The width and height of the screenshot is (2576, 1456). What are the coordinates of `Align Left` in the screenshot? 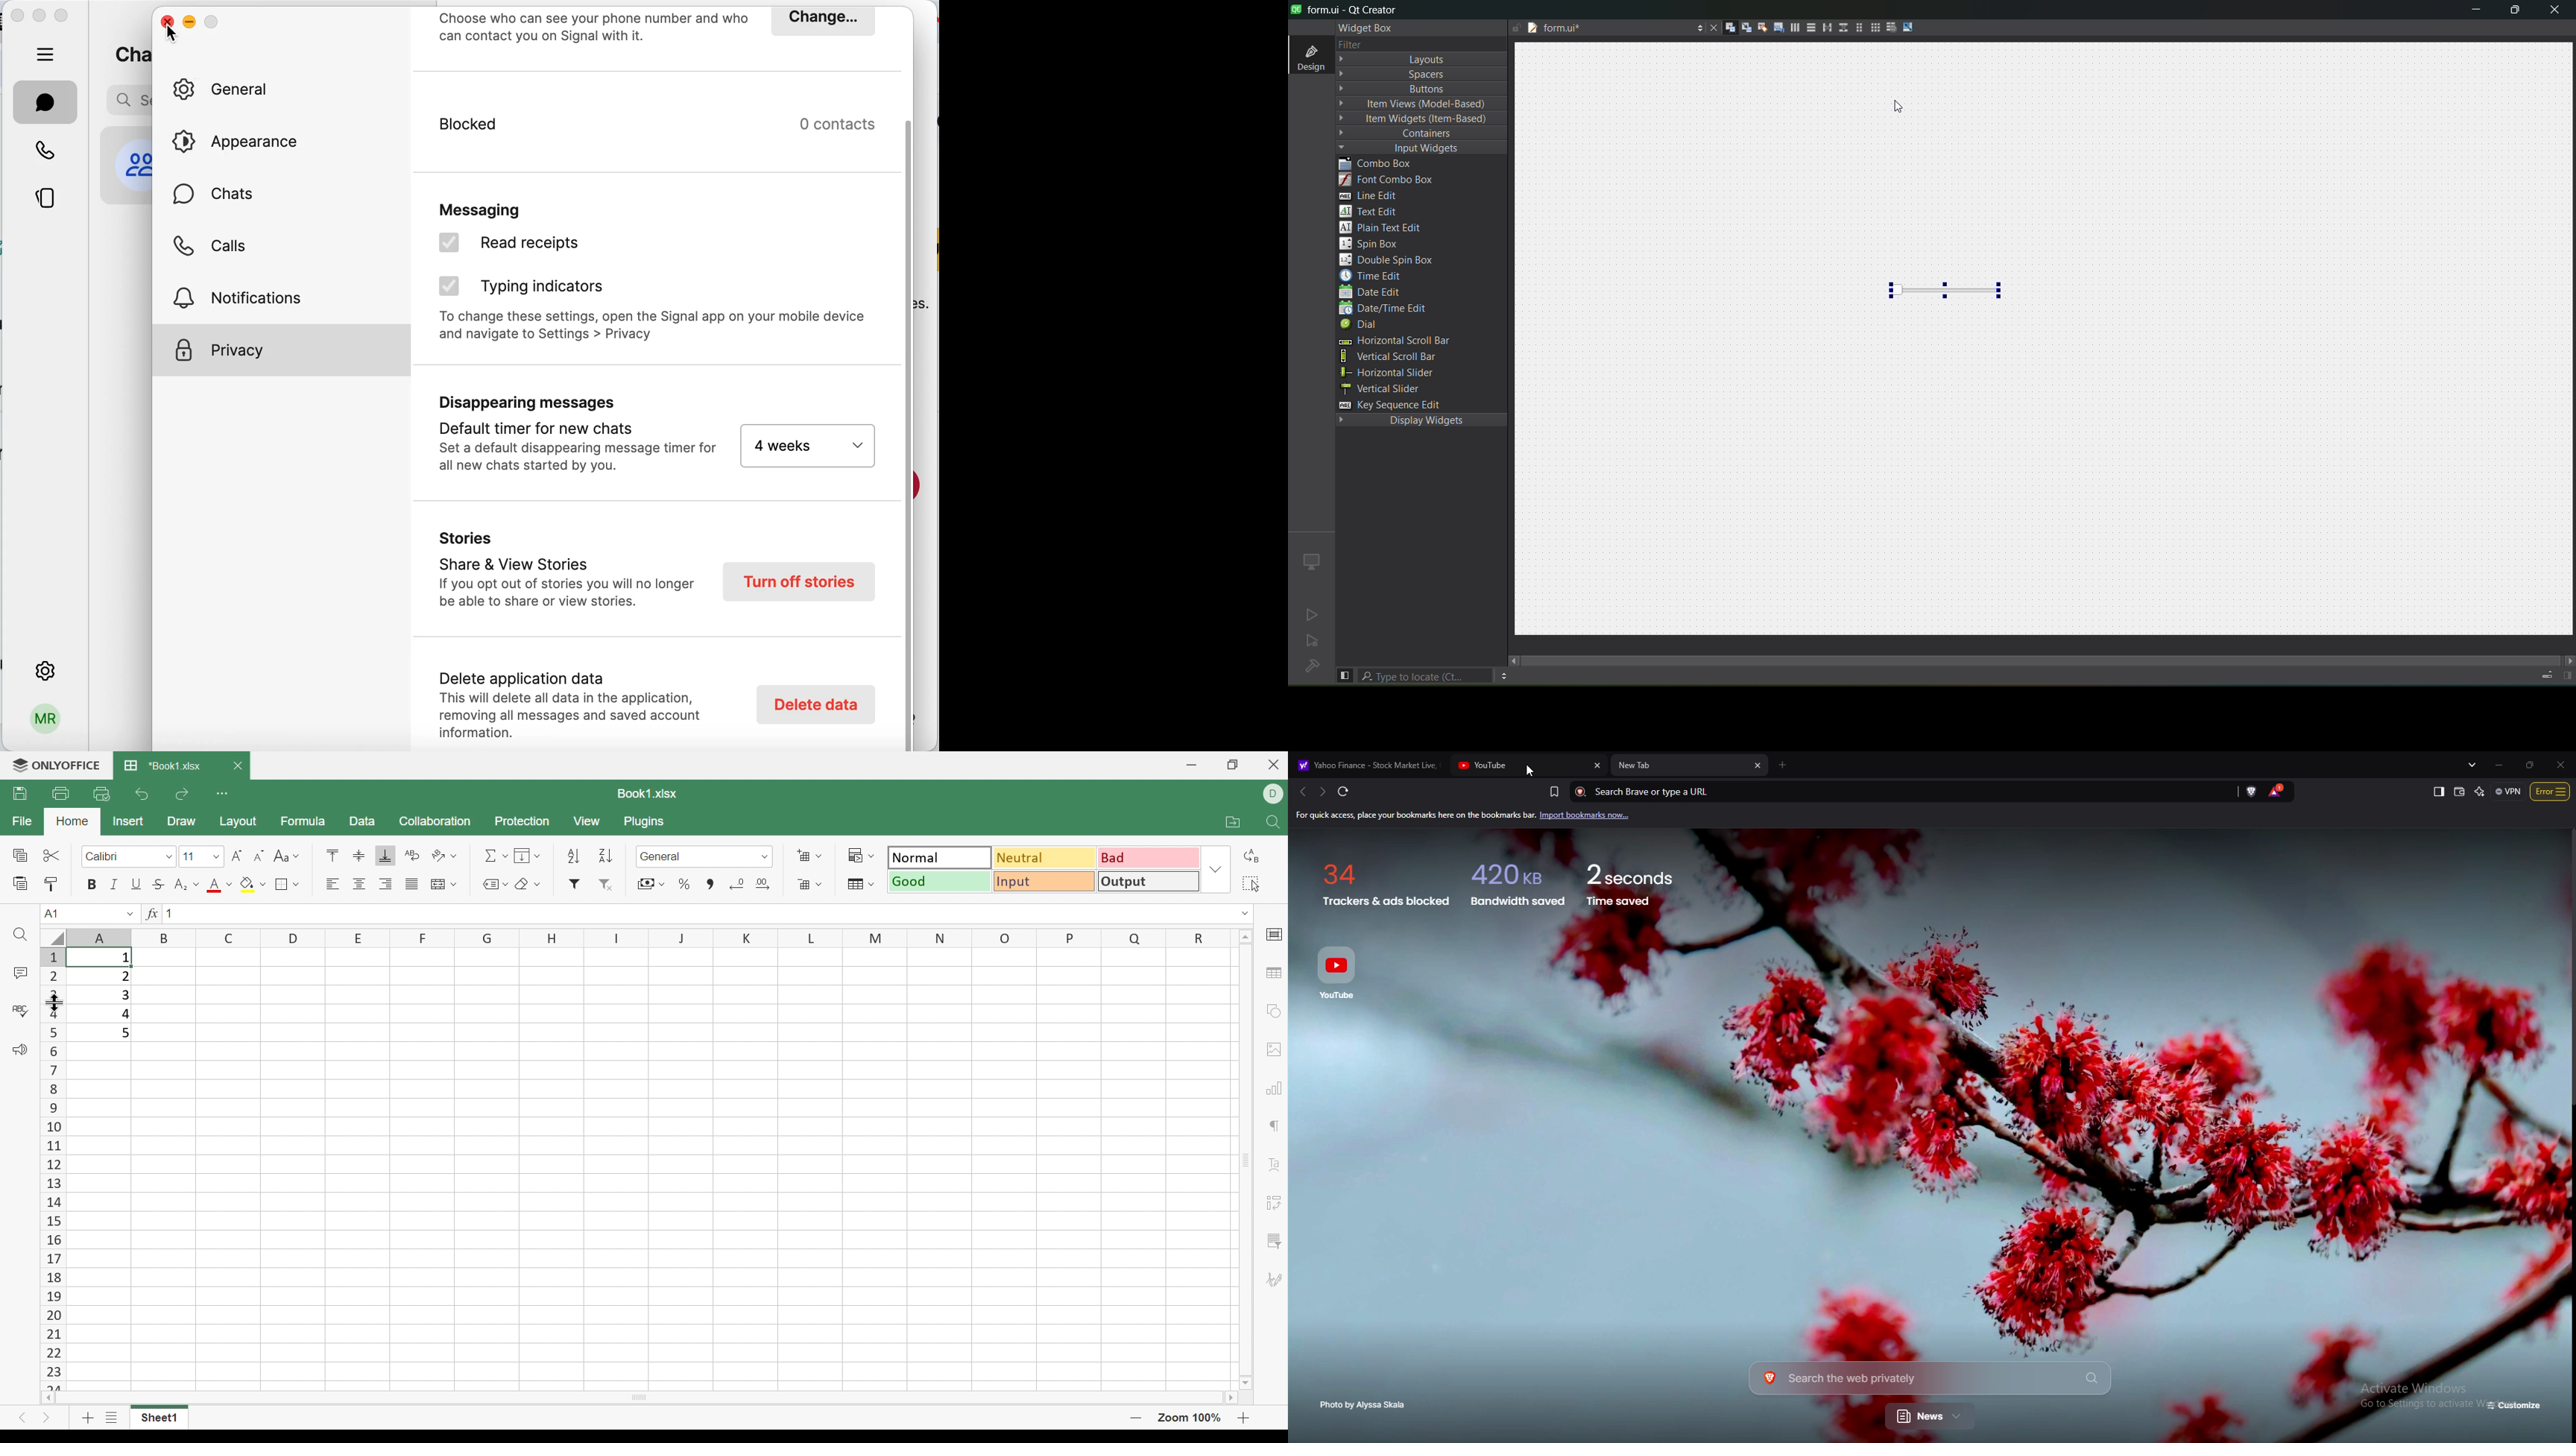 It's located at (333, 881).